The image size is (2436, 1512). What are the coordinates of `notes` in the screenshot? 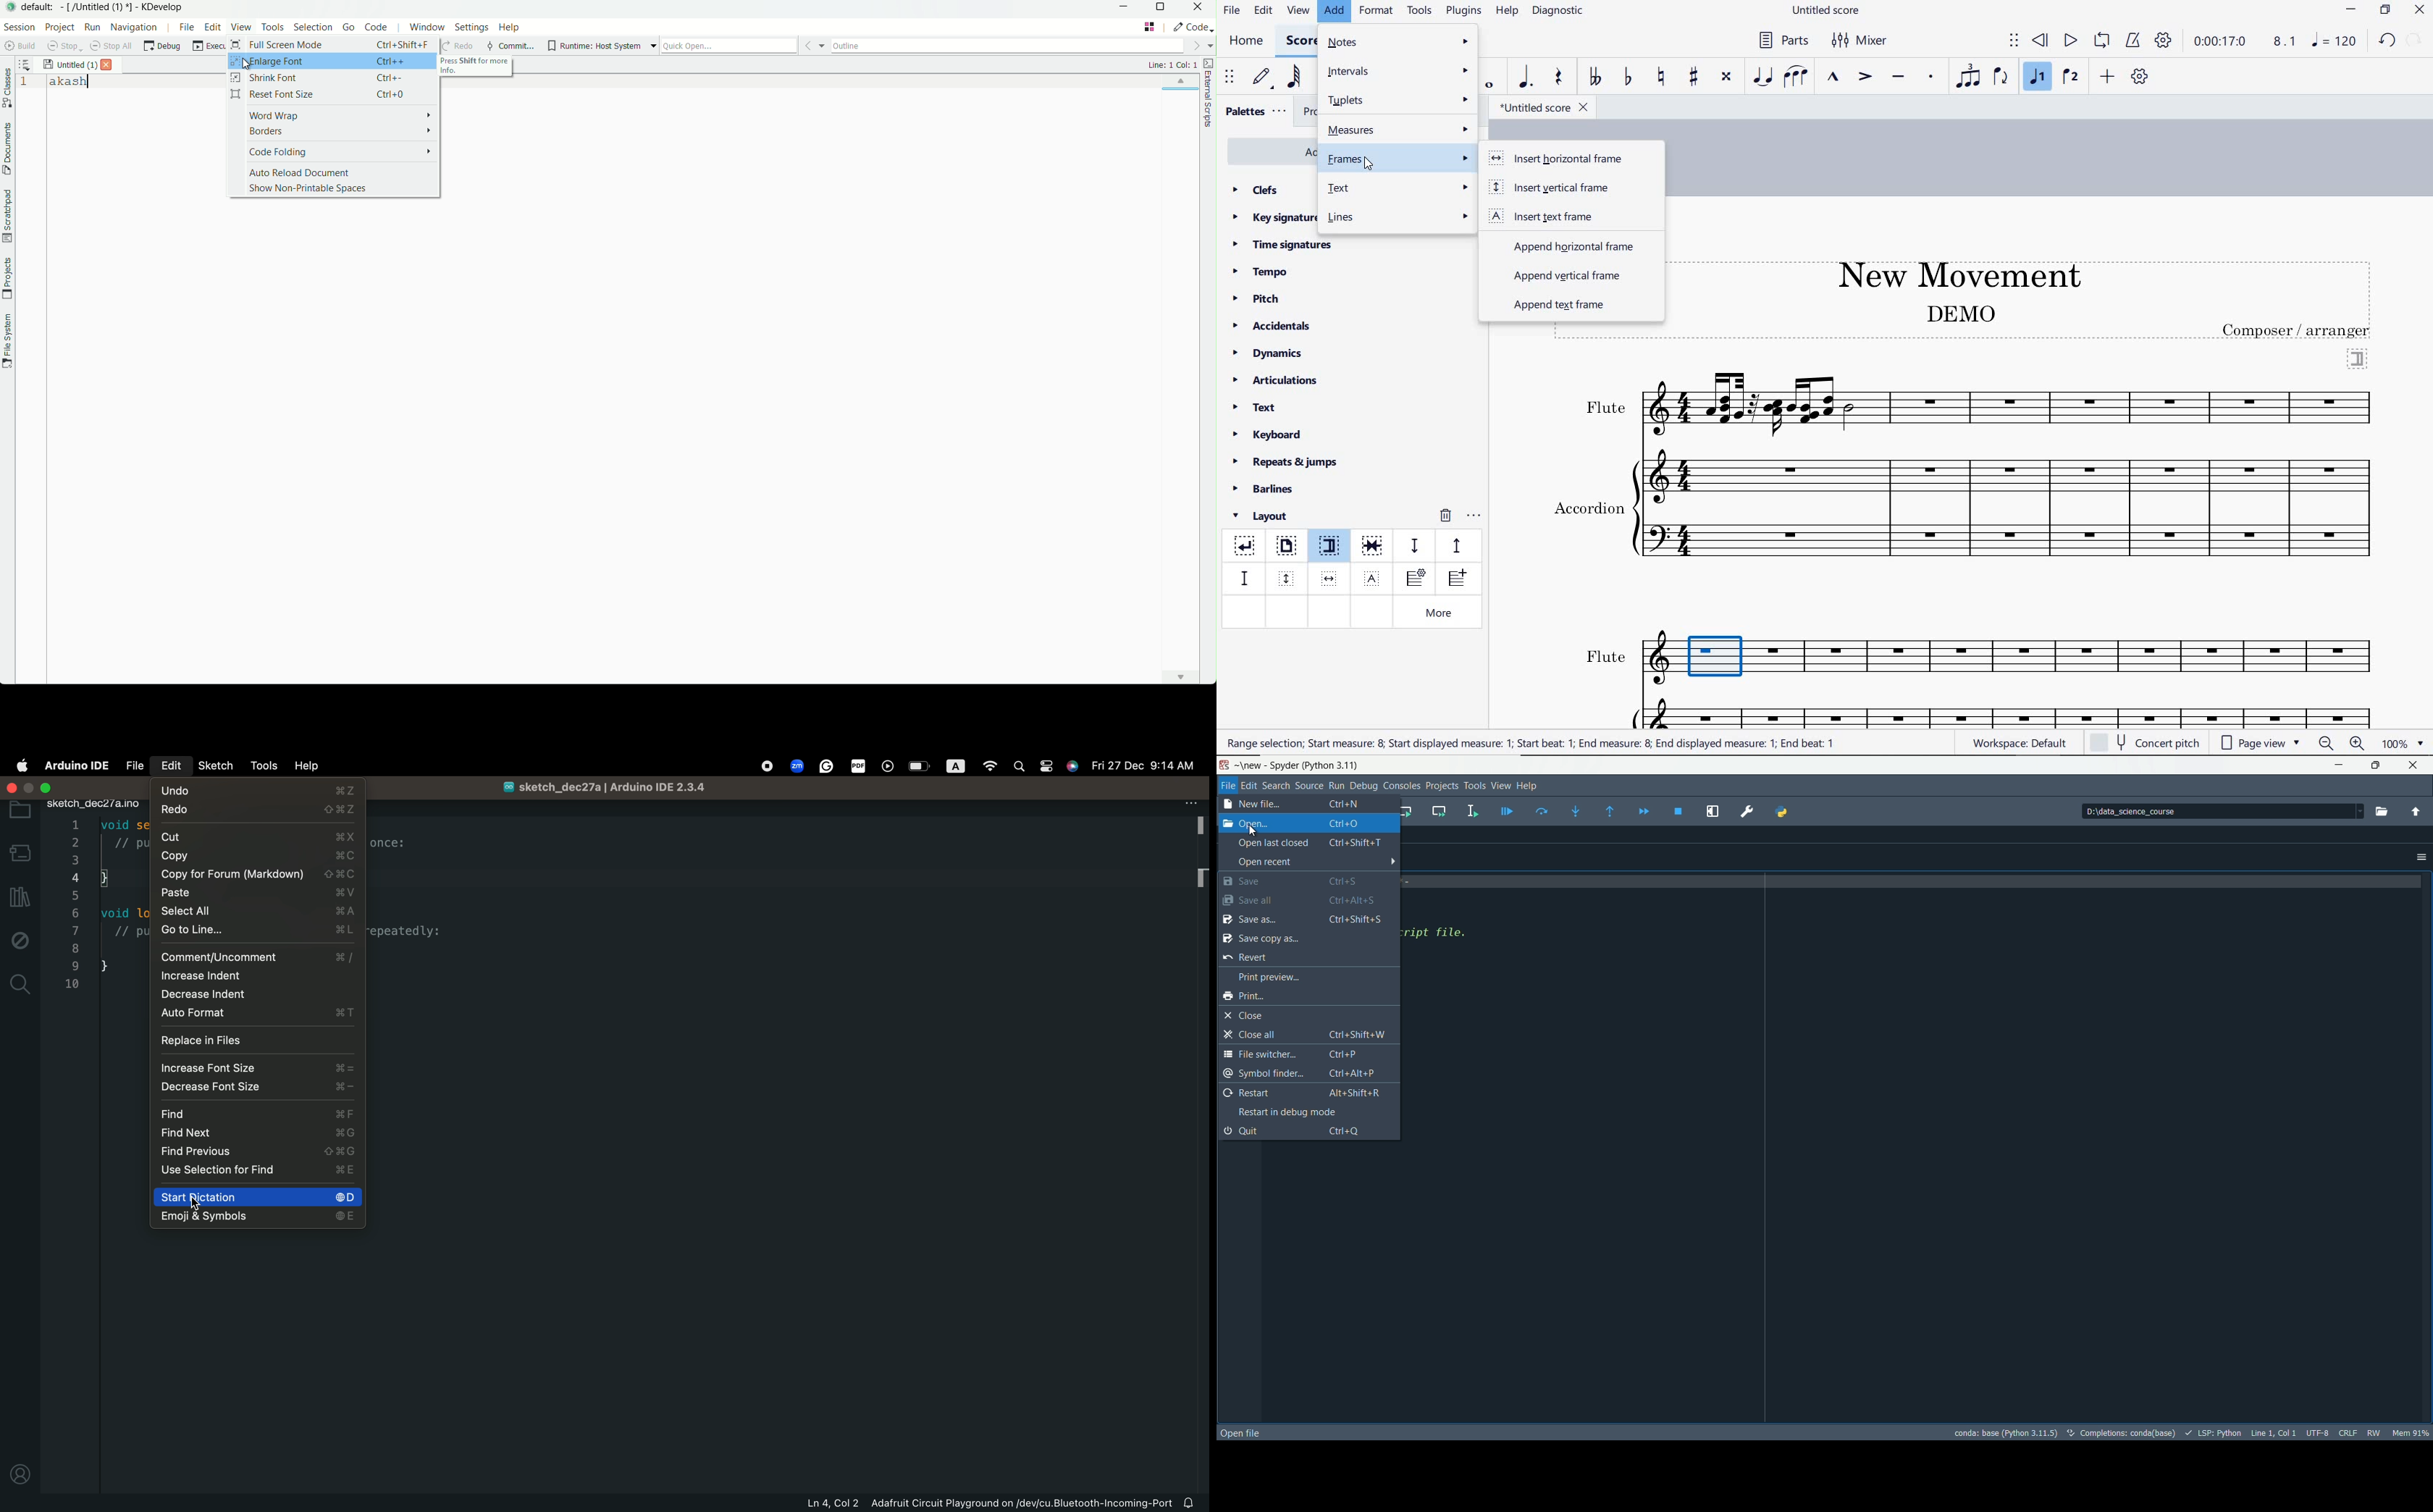 It's located at (1398, 43).